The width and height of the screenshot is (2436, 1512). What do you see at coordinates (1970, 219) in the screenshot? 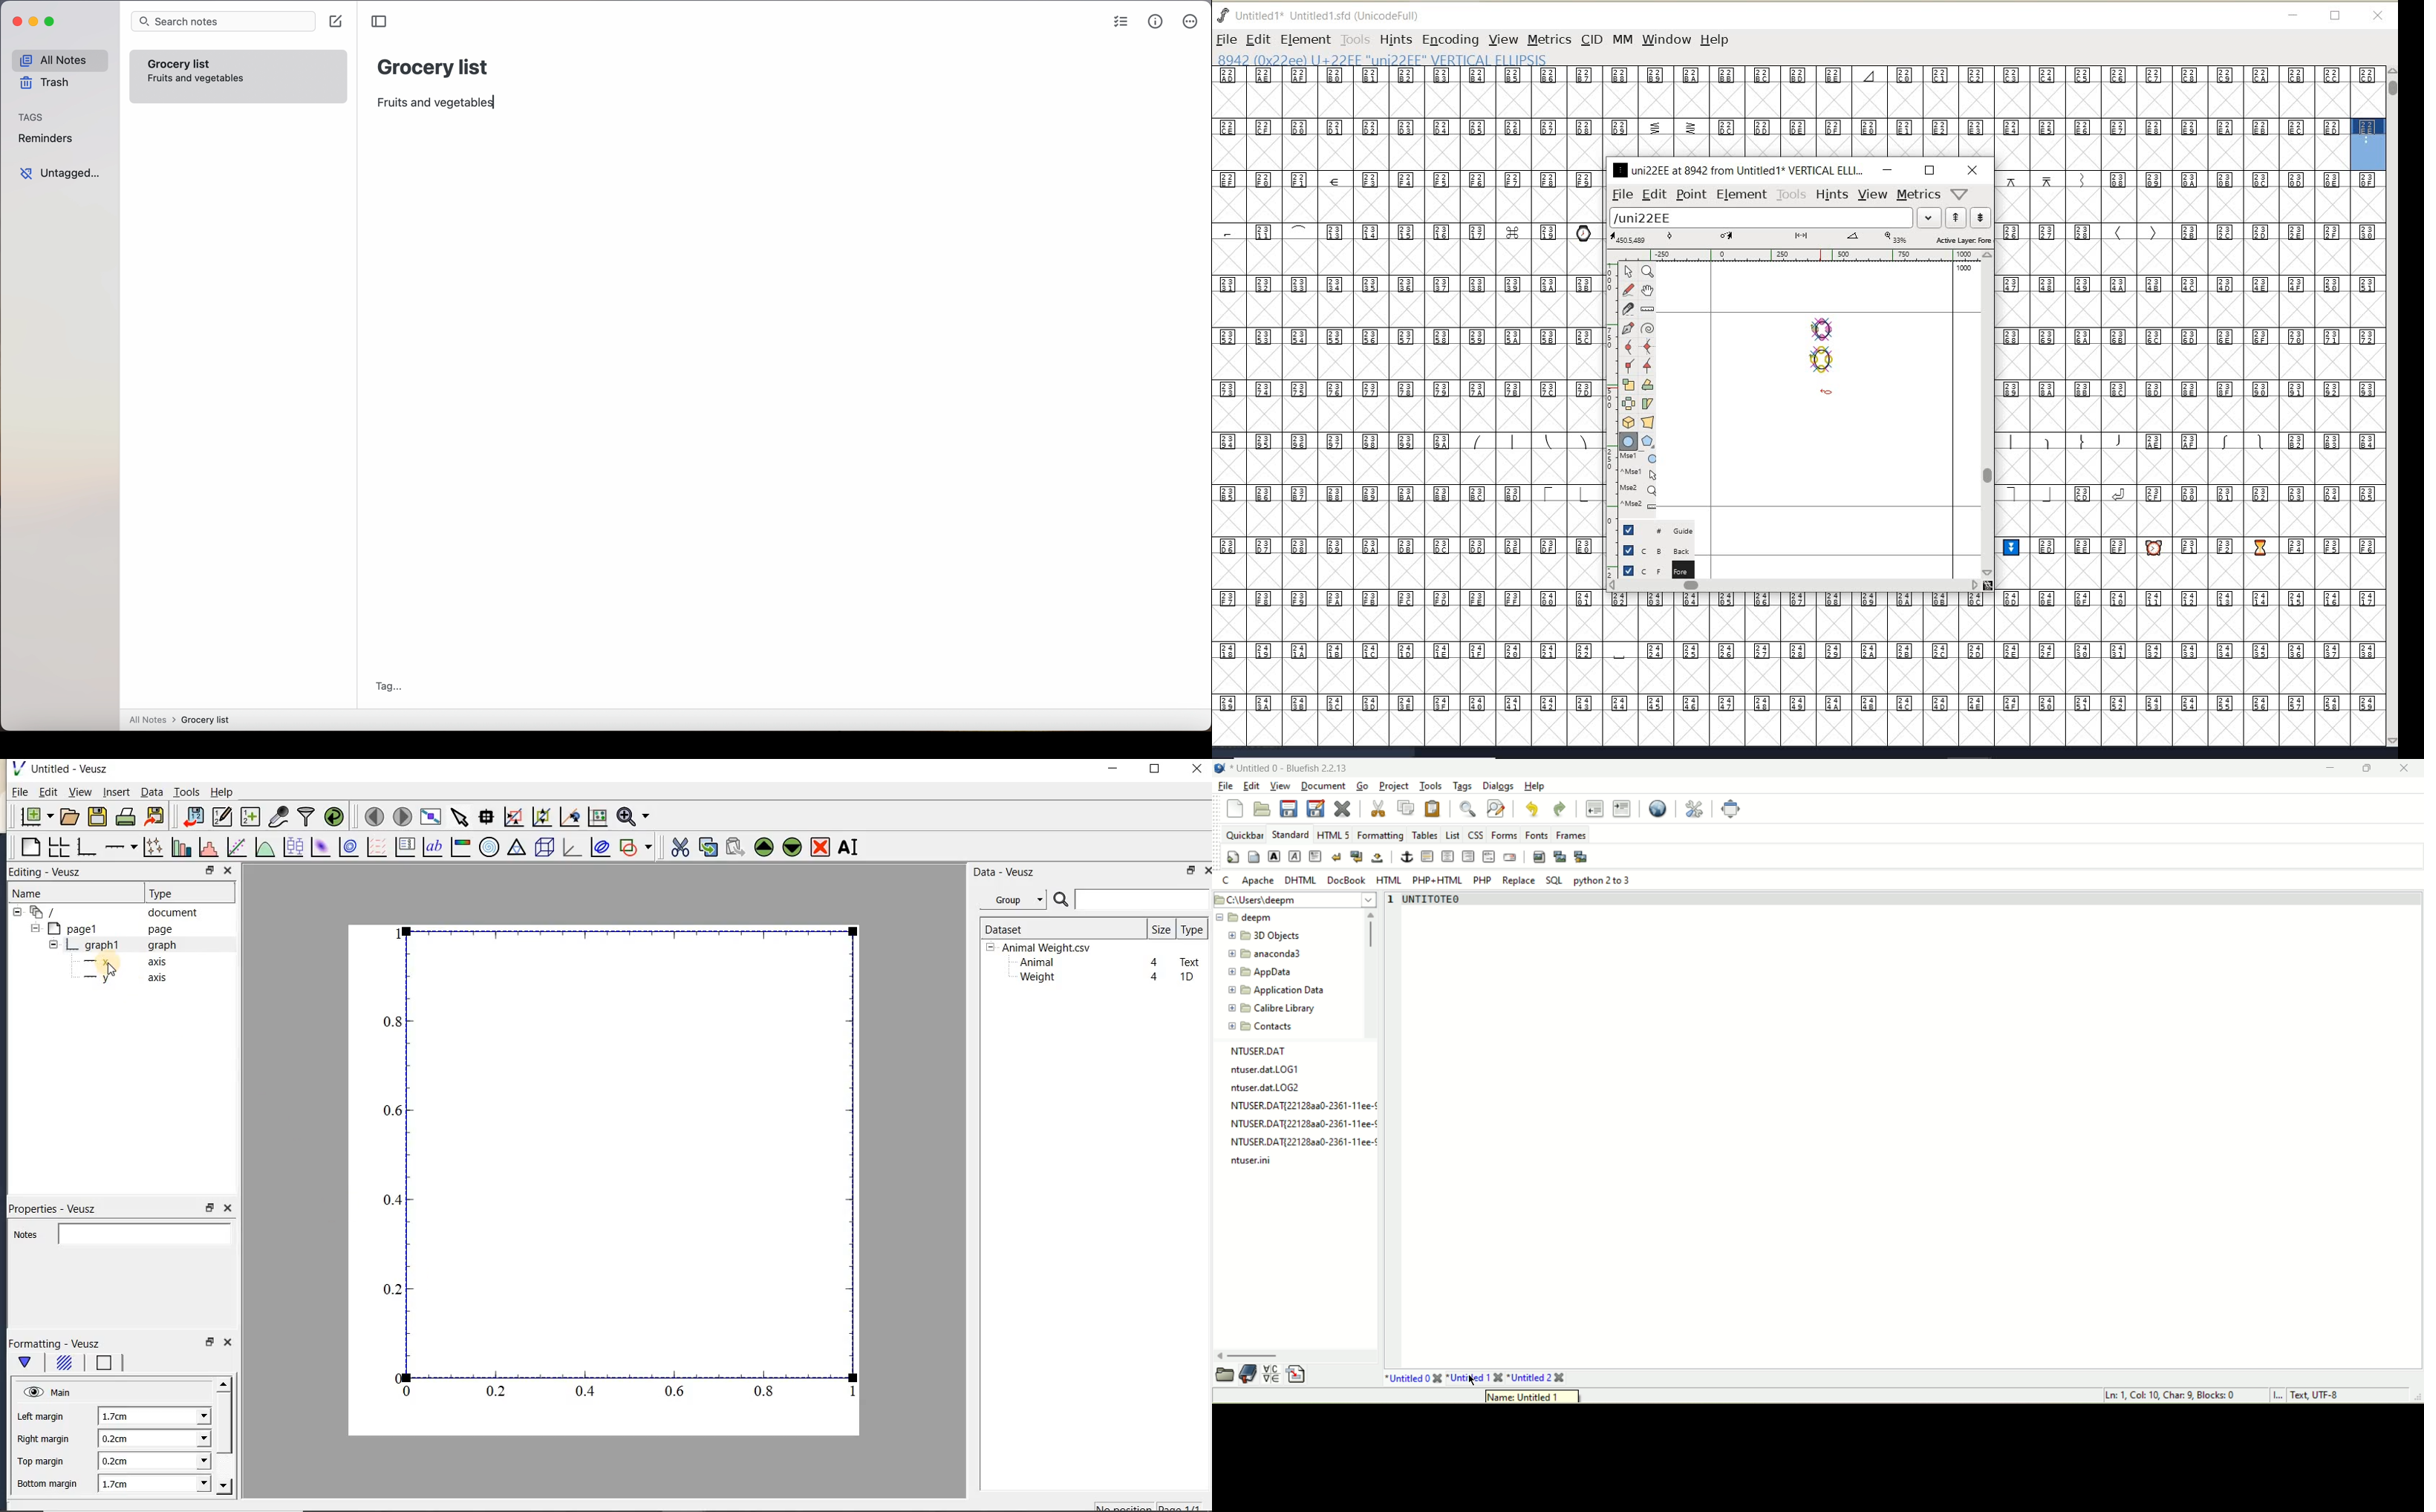
I see `show previous/next word list` at bounding box center [1970, 219].